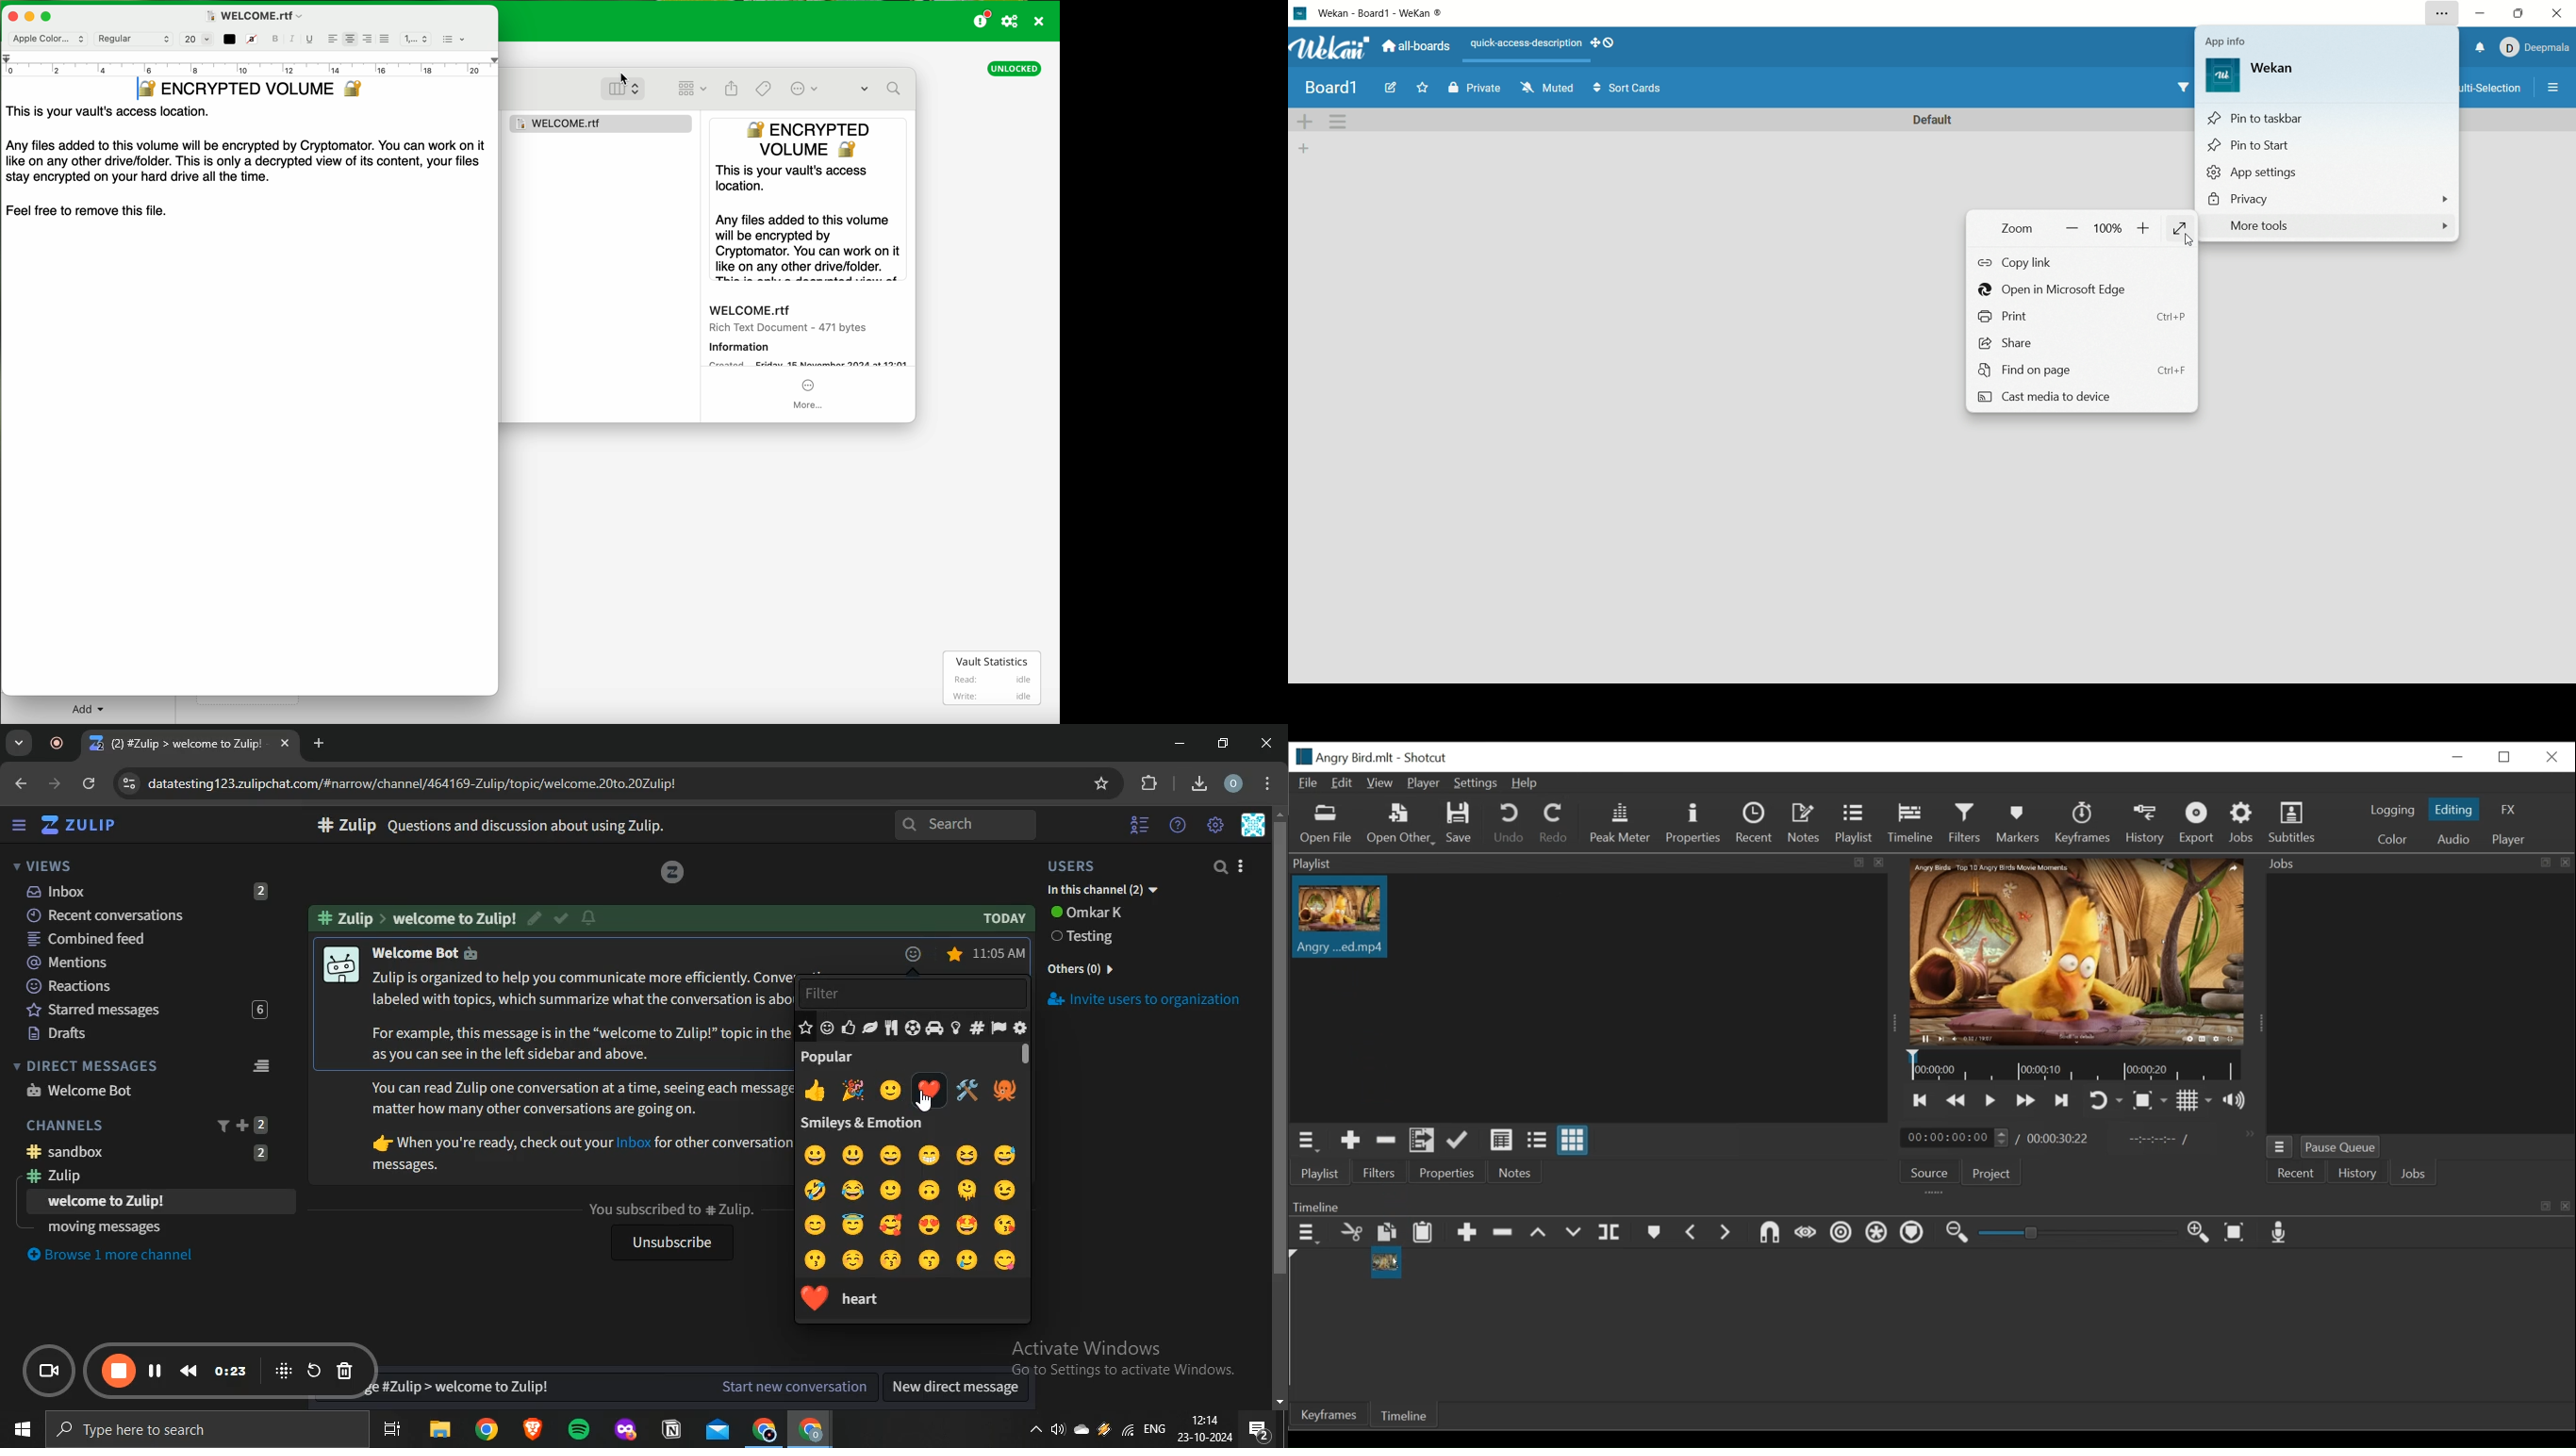 The height and width of the screenshot is (1456, 2576). What do you see at coordinates (1002, 1091) in the screenshot?
I see `octopus` at bounding box center [1002, 1091].